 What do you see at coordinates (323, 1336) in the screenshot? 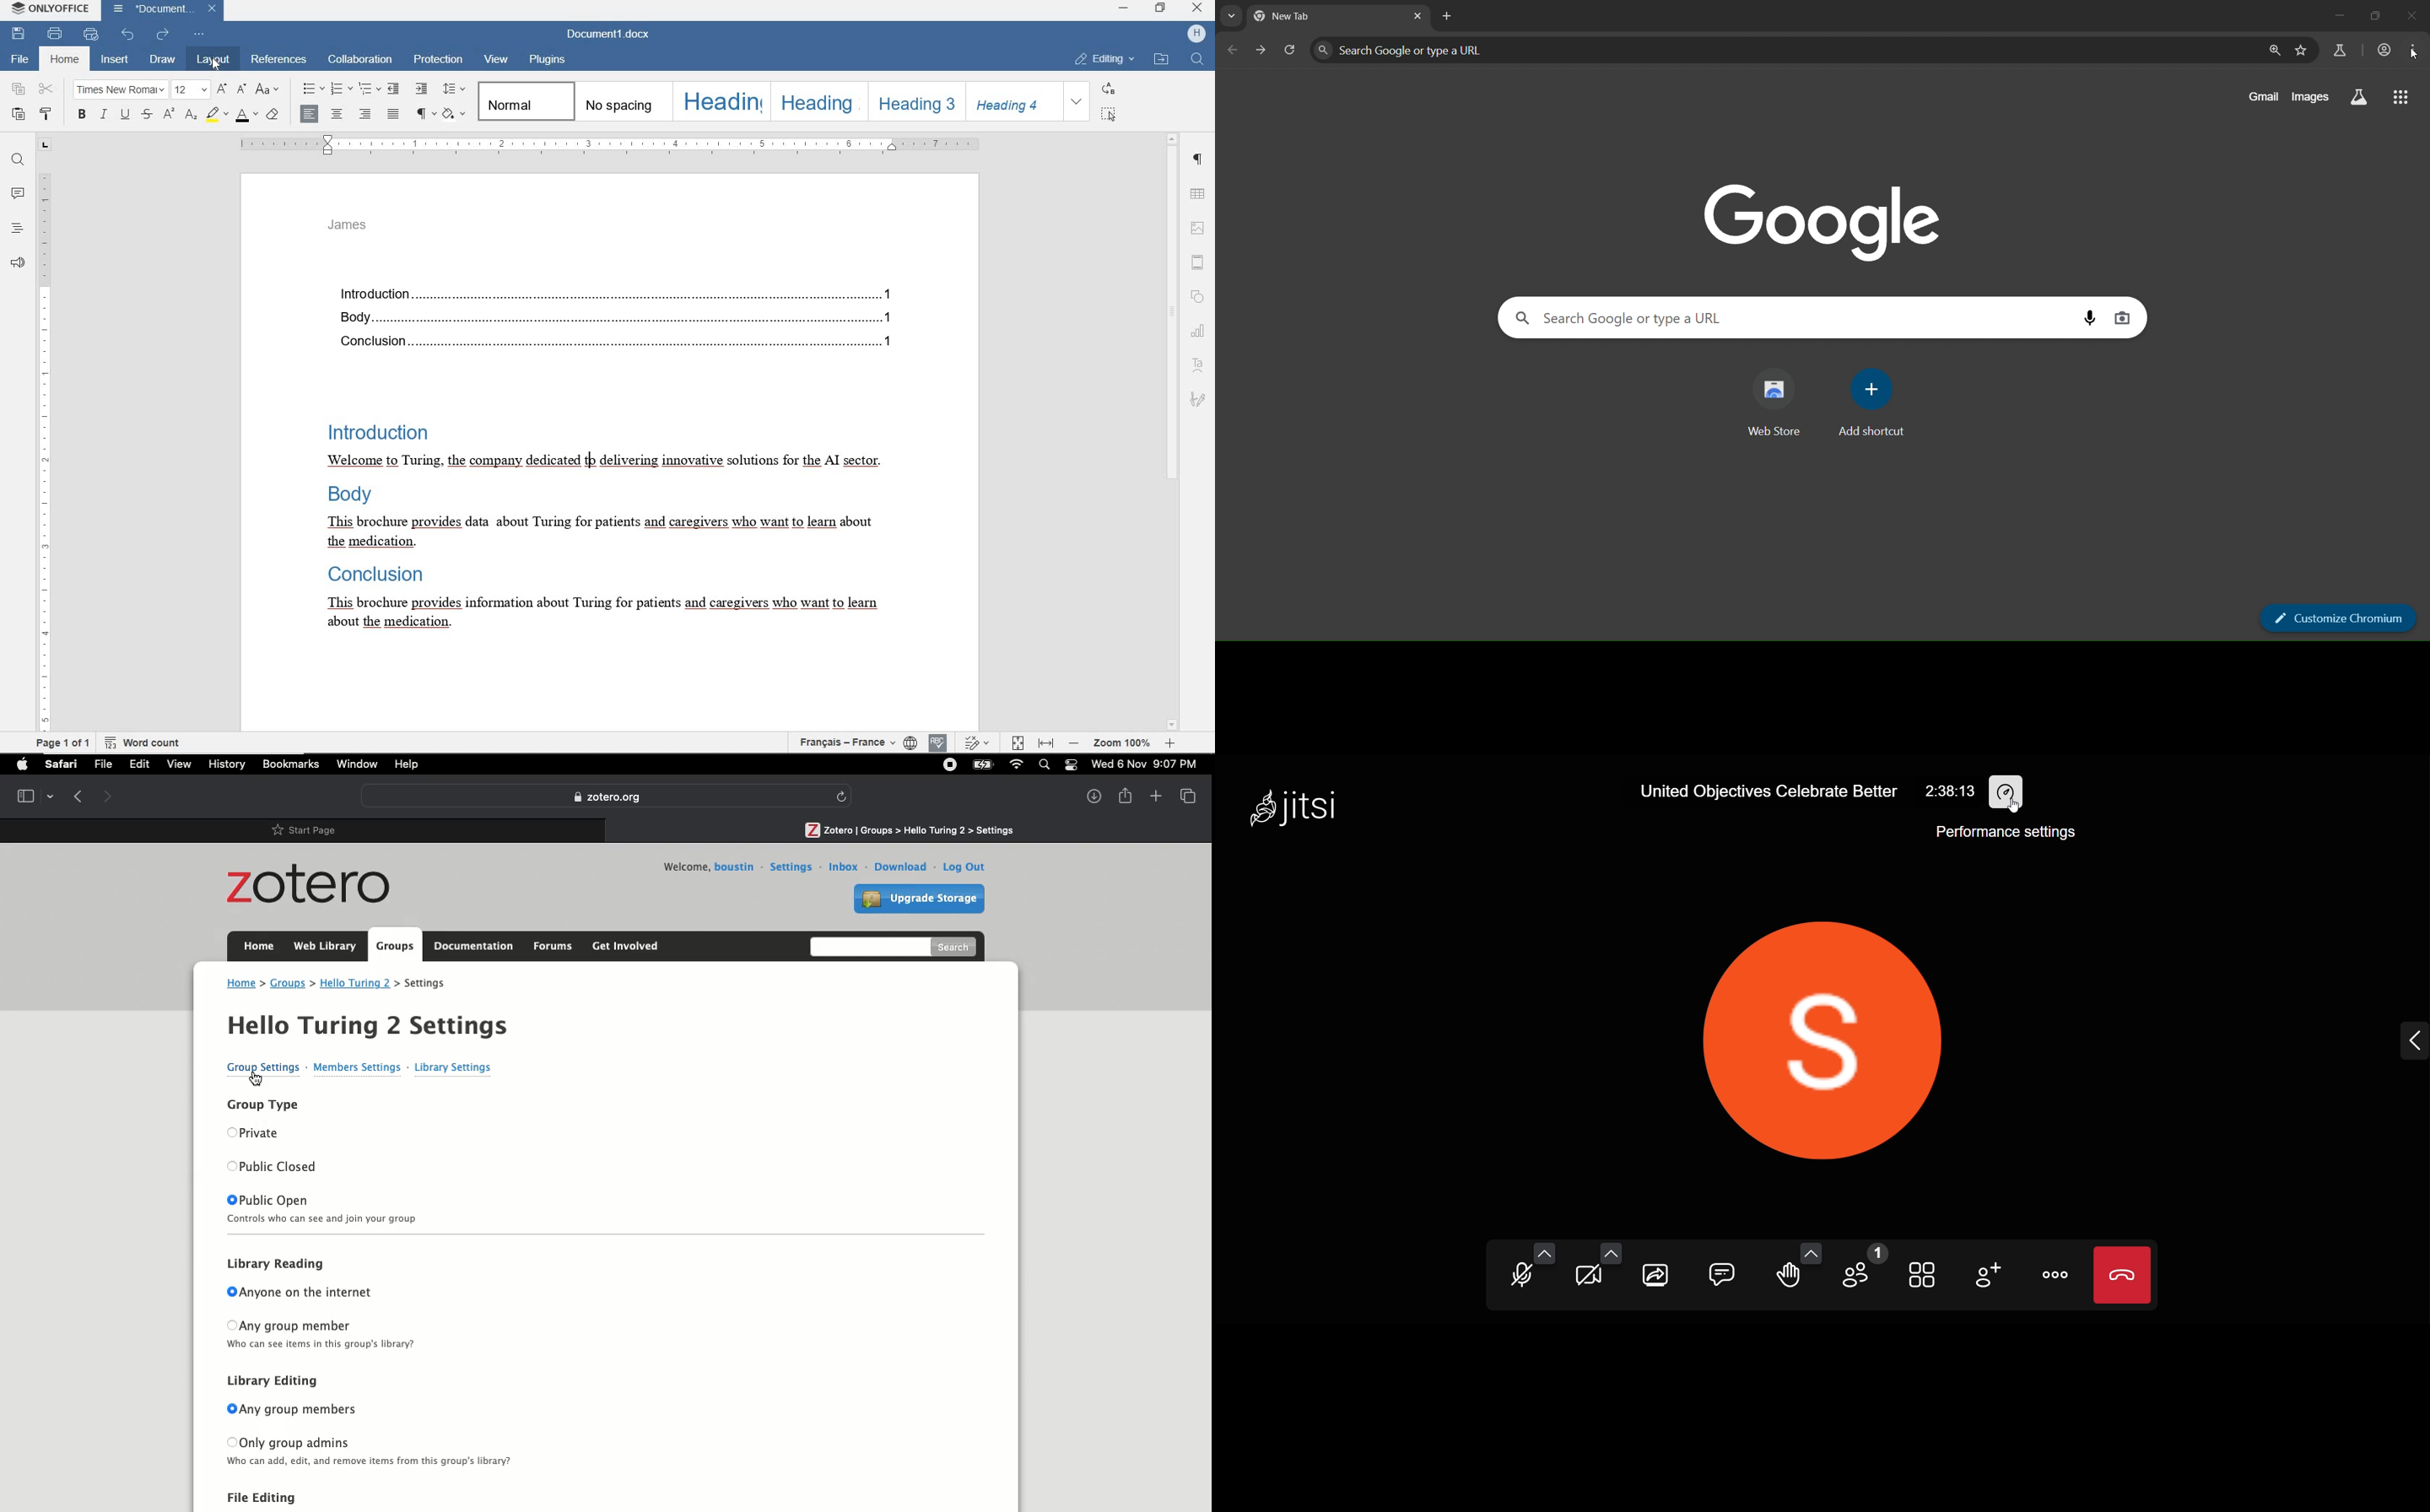
I see `Any group member` at bounding box center [323, 1336].